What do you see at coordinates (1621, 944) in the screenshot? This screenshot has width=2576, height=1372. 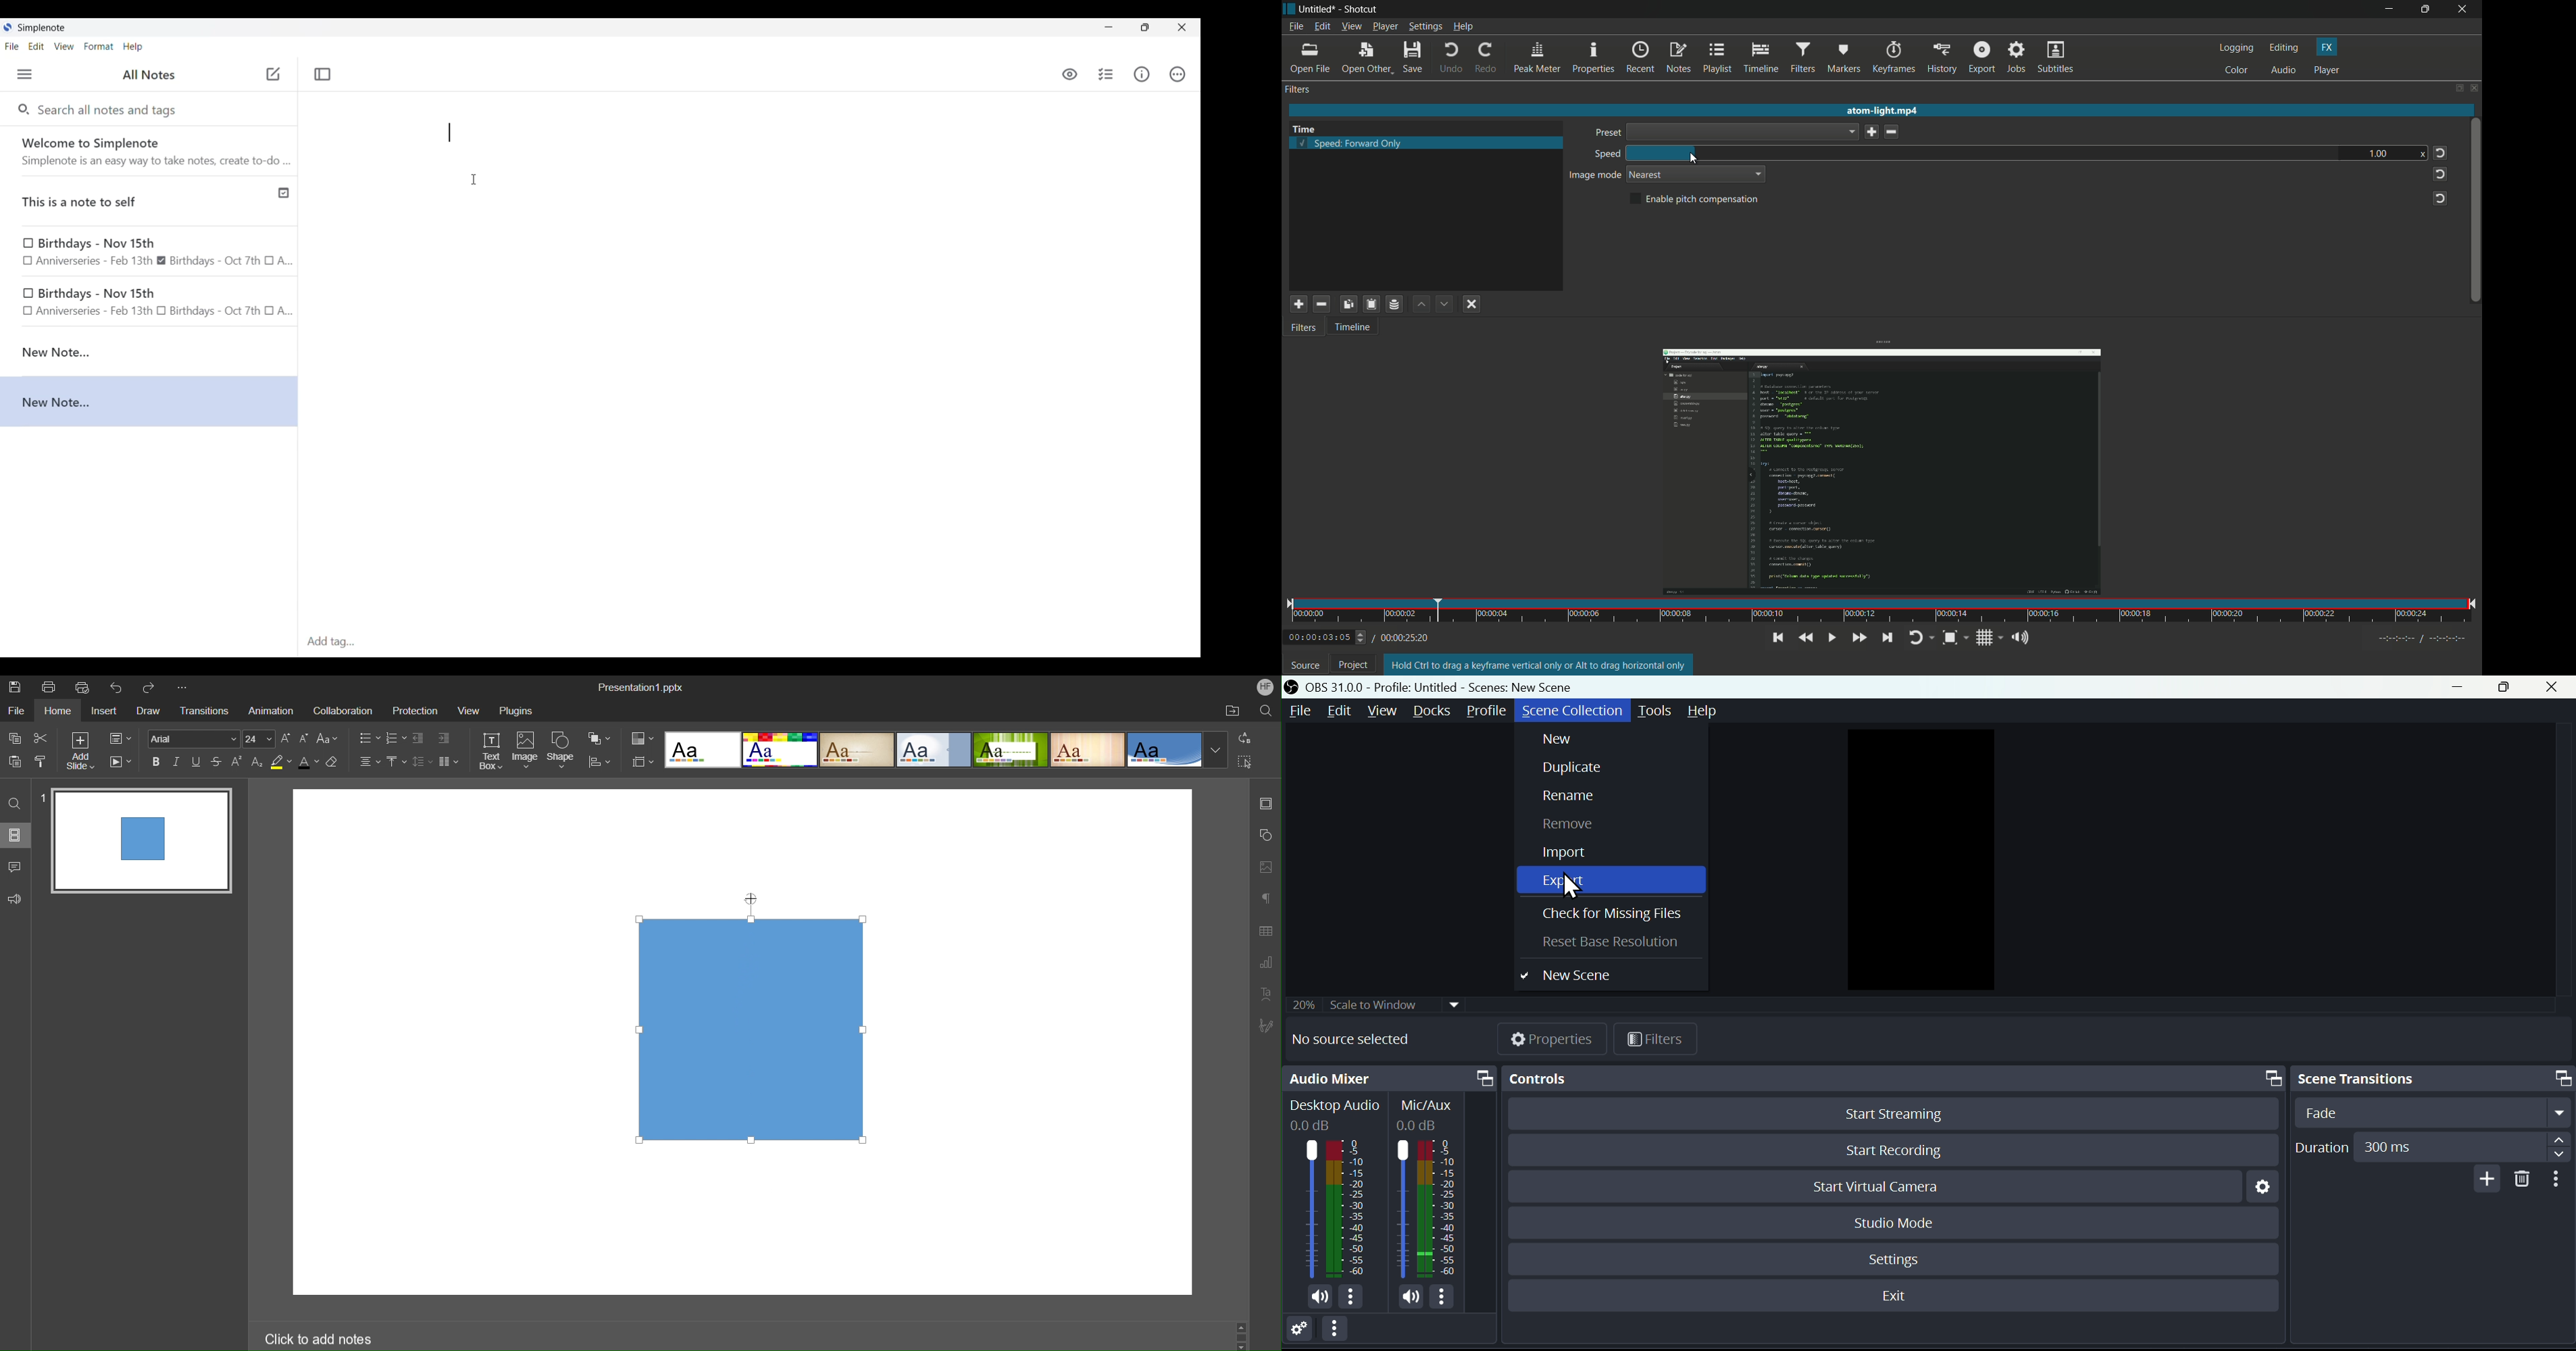 I see `Reset base resolution` at bounding box center [1621, 944].